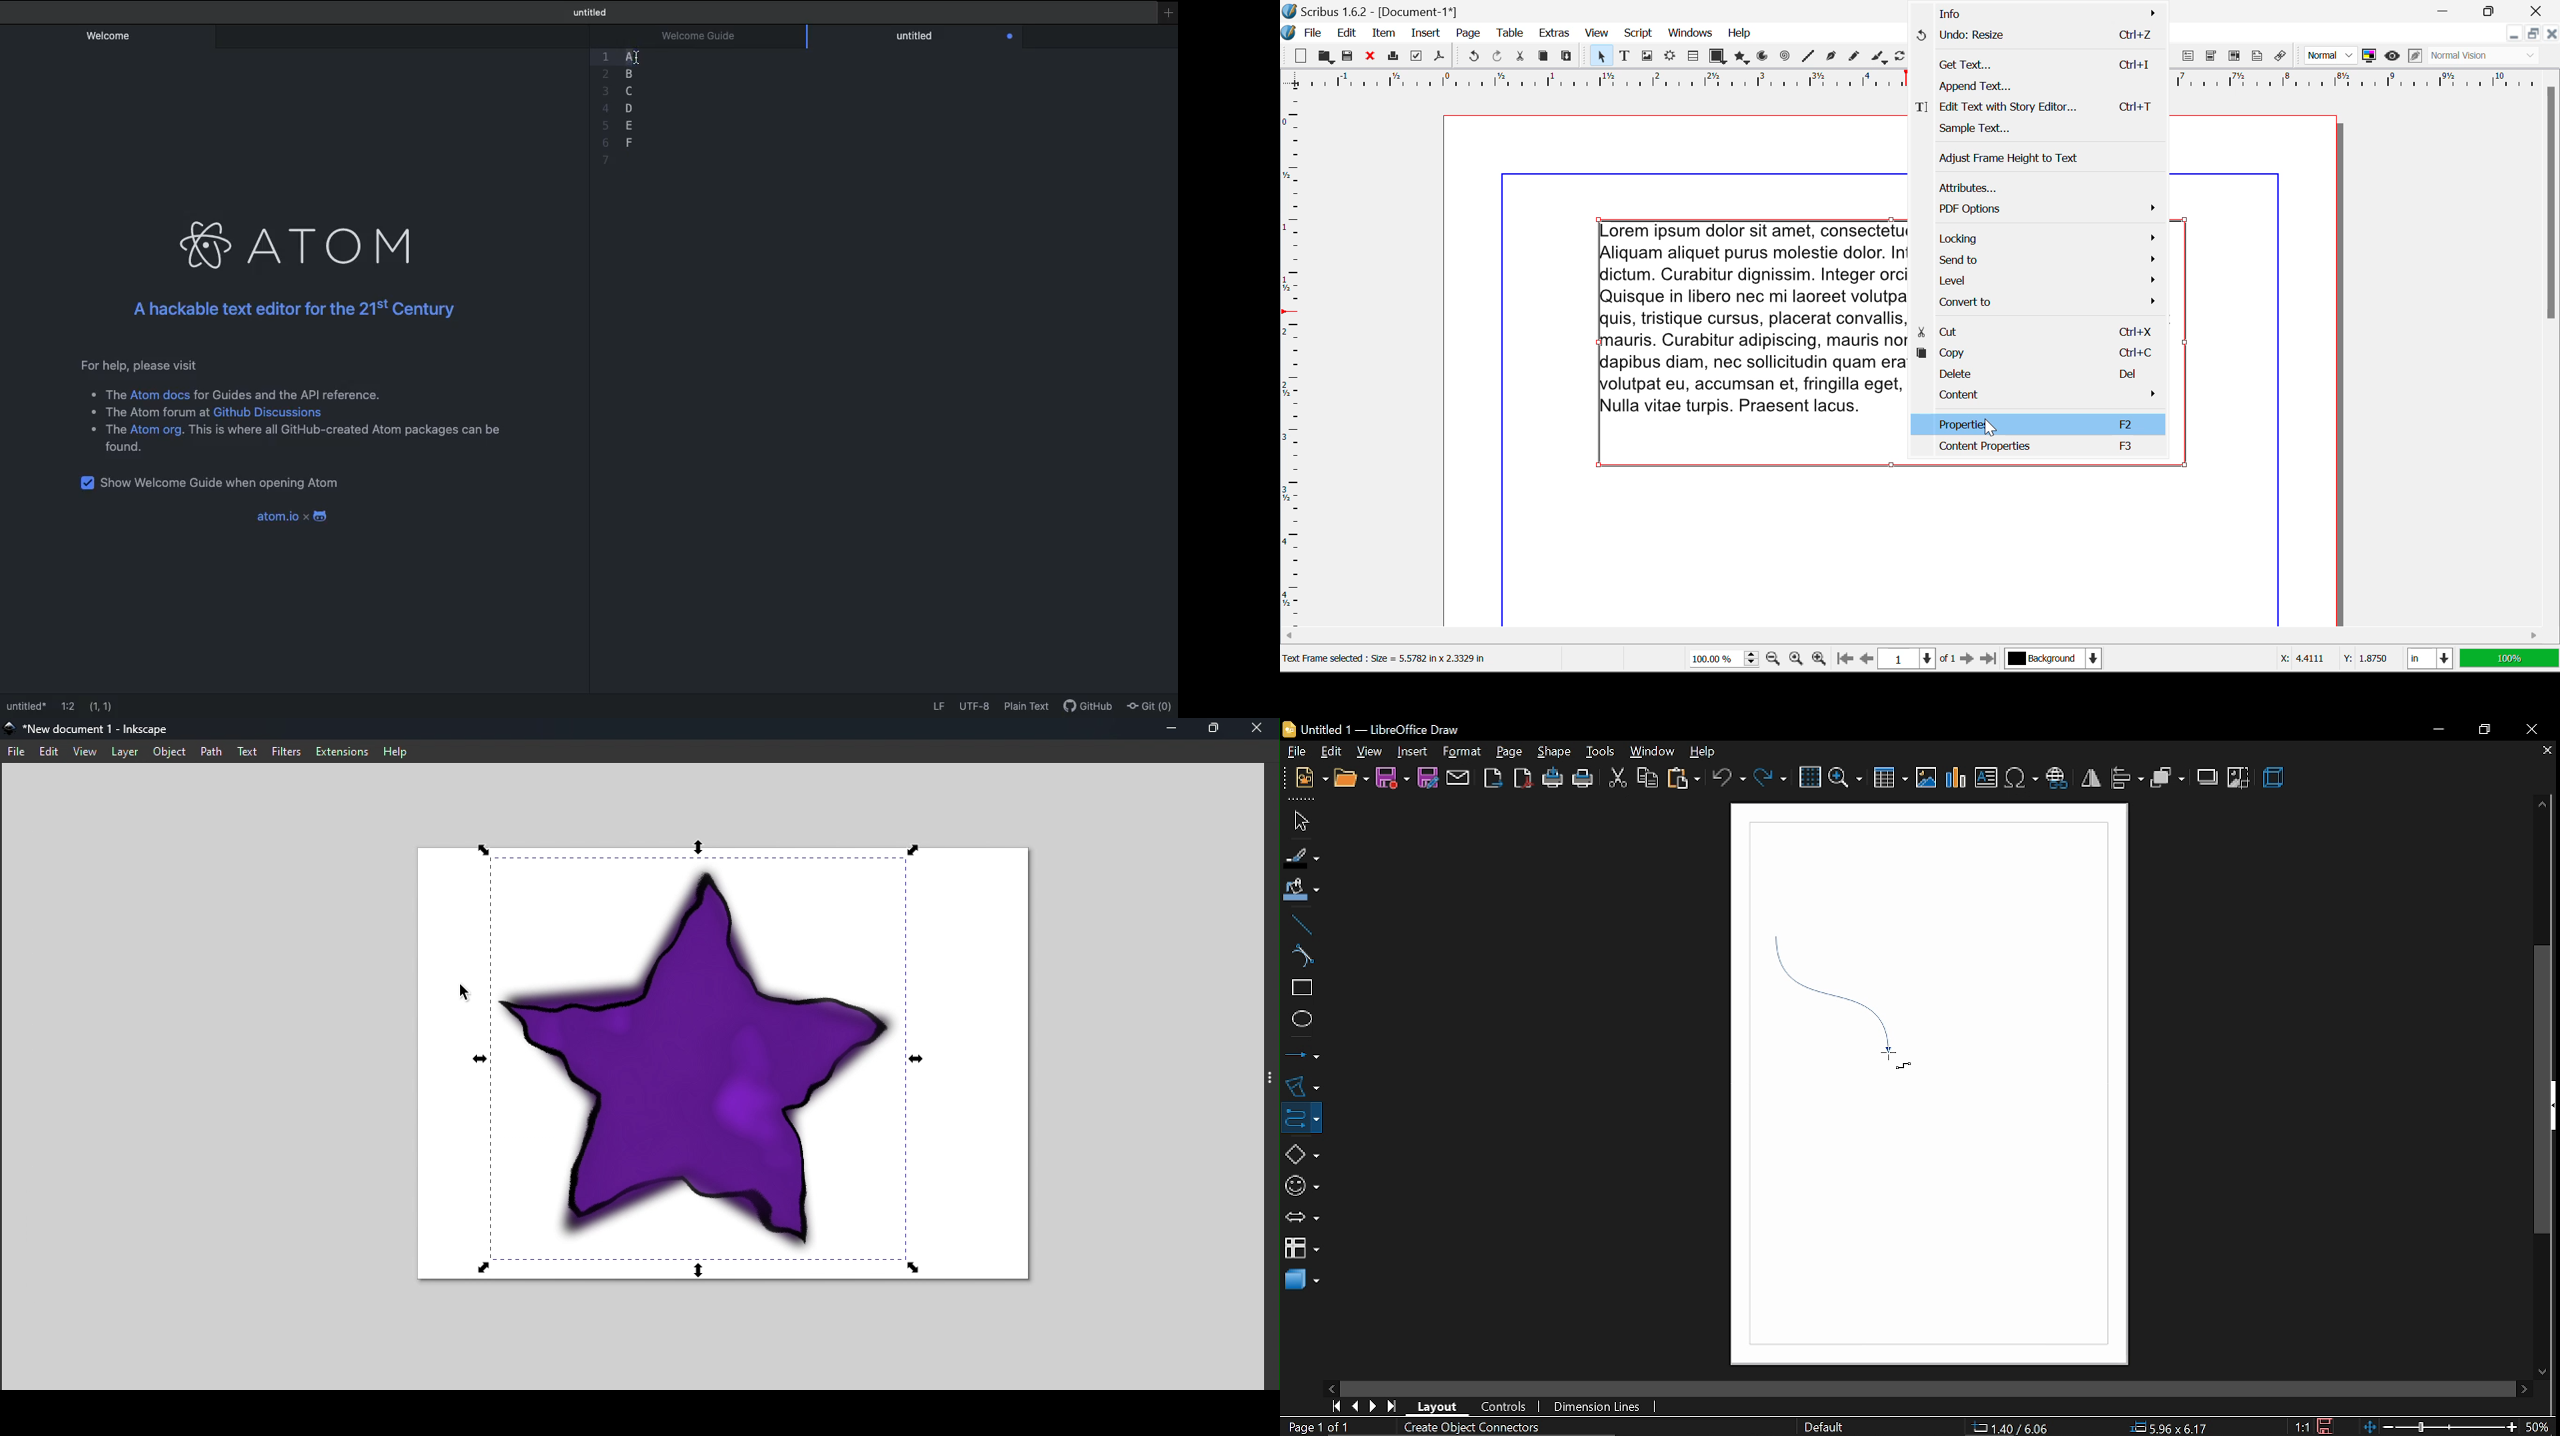  What do you see at coordinates (1808, 57) in the screenshot?
I see `Line` at bounding box center [1808, 57].